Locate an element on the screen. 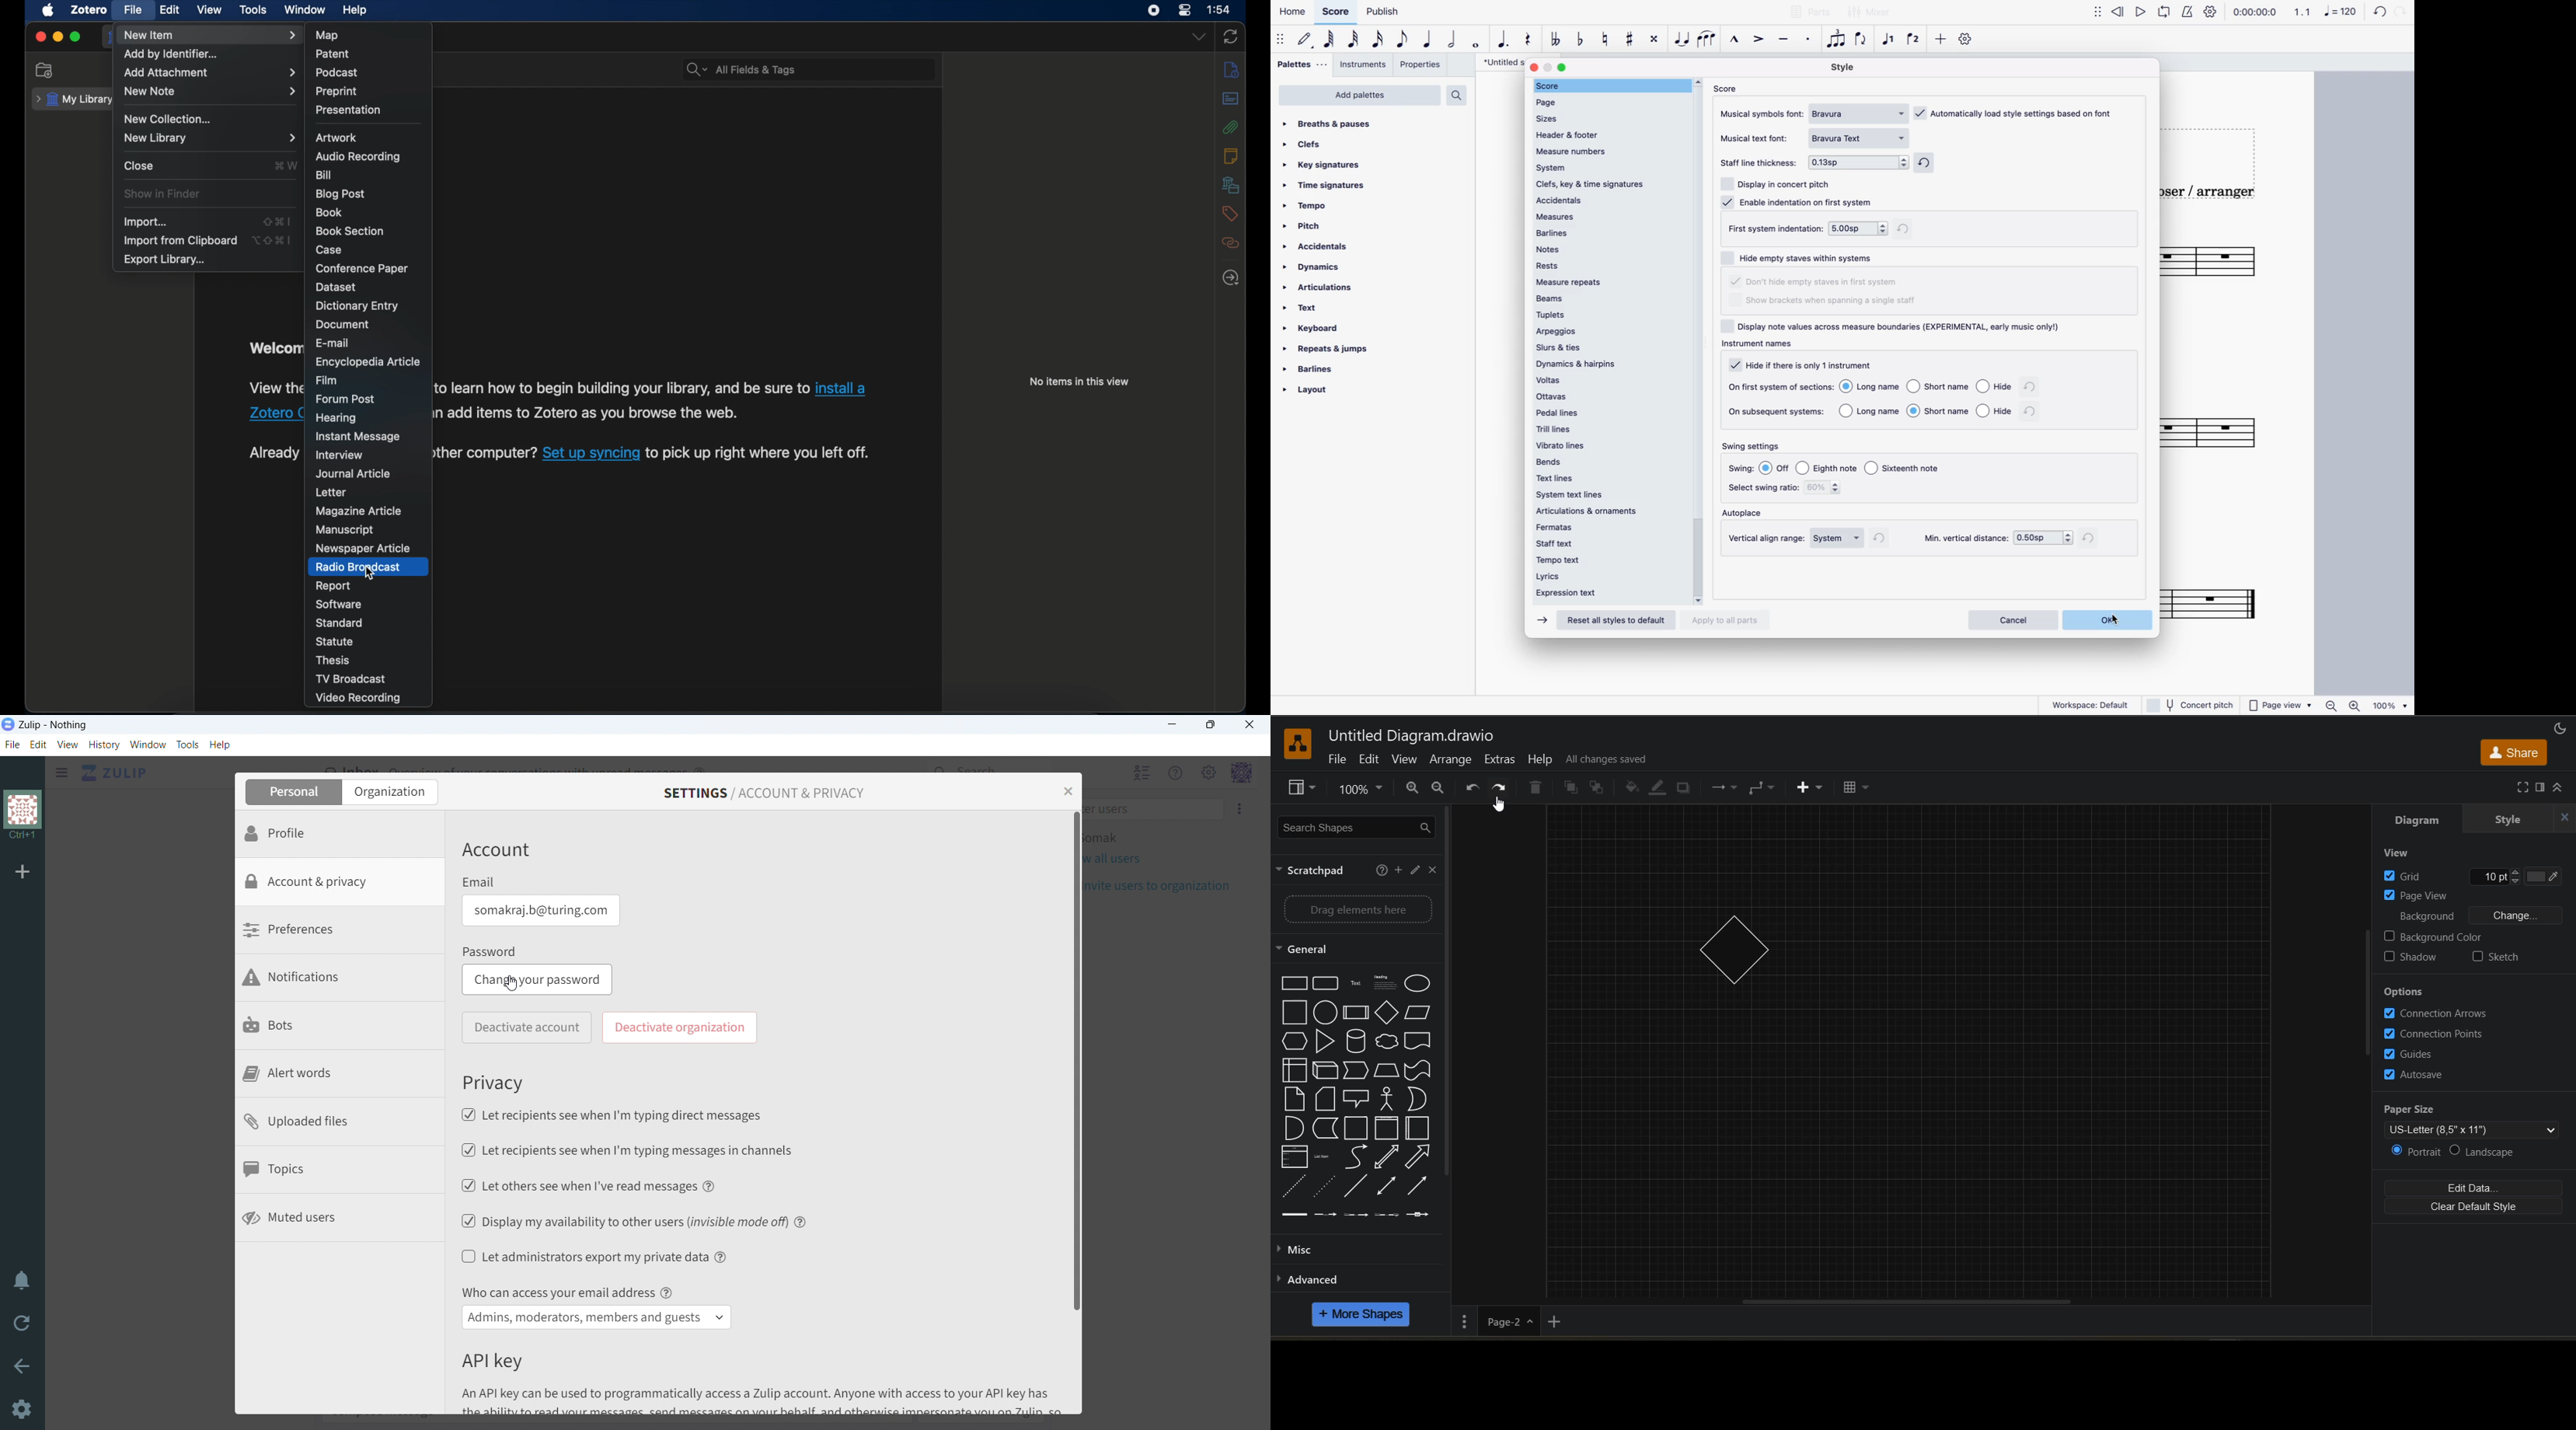 The width and height of the screenshot is (2576, 1456). tape is located at coordinates (1416, 1070).